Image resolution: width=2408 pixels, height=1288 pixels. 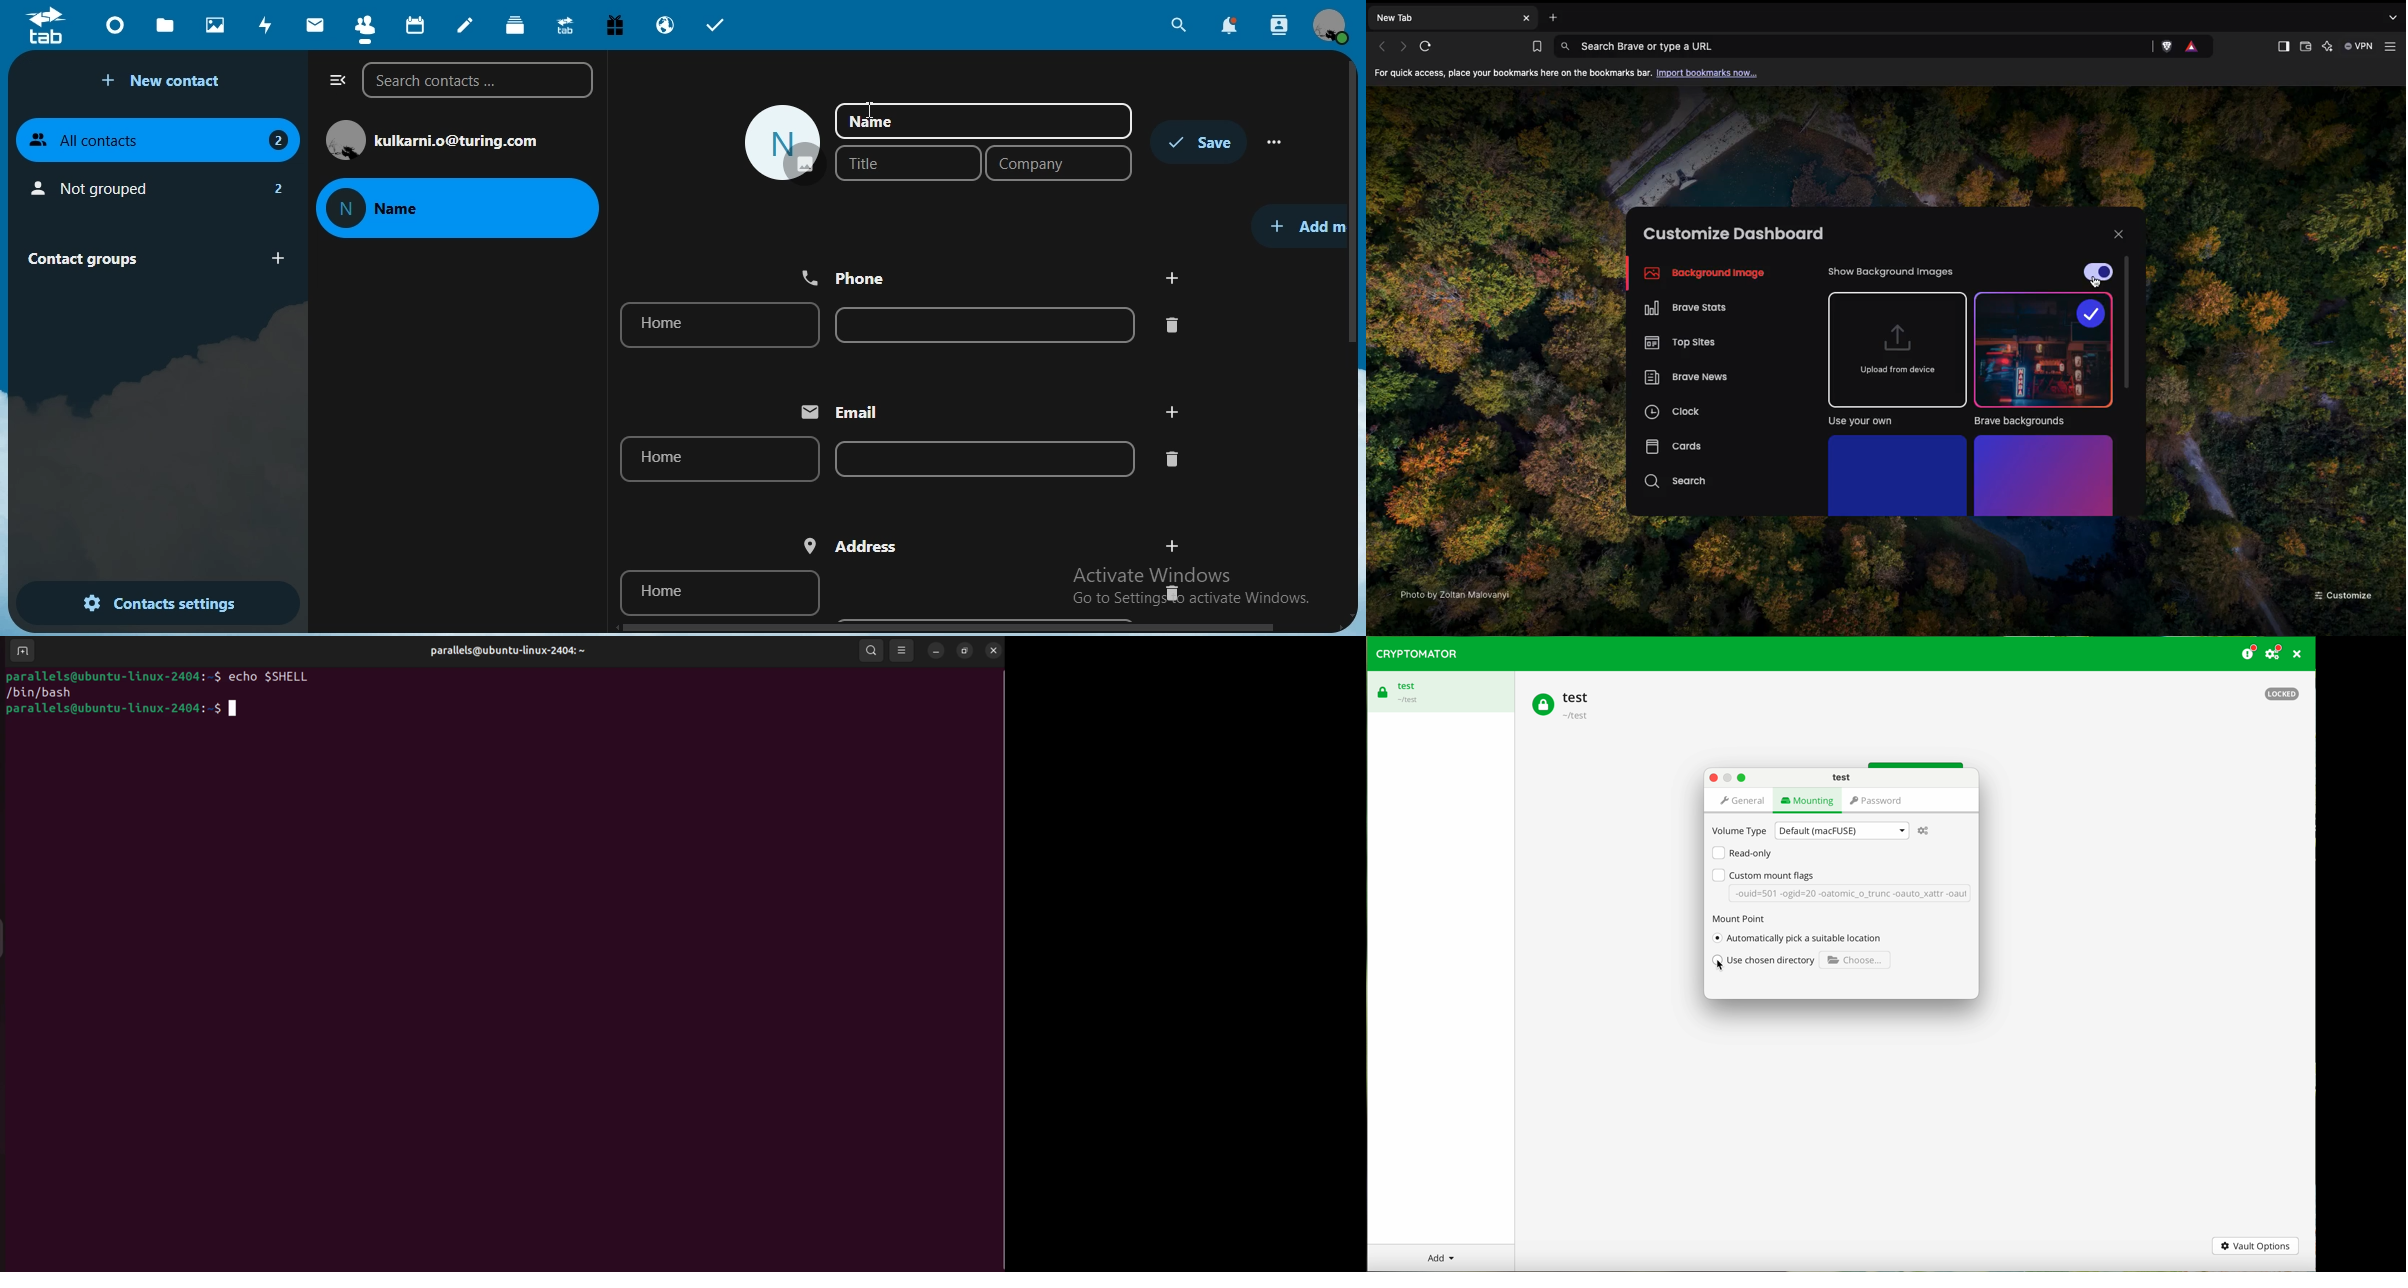 I want to click on home, so click(x=715, y=326).